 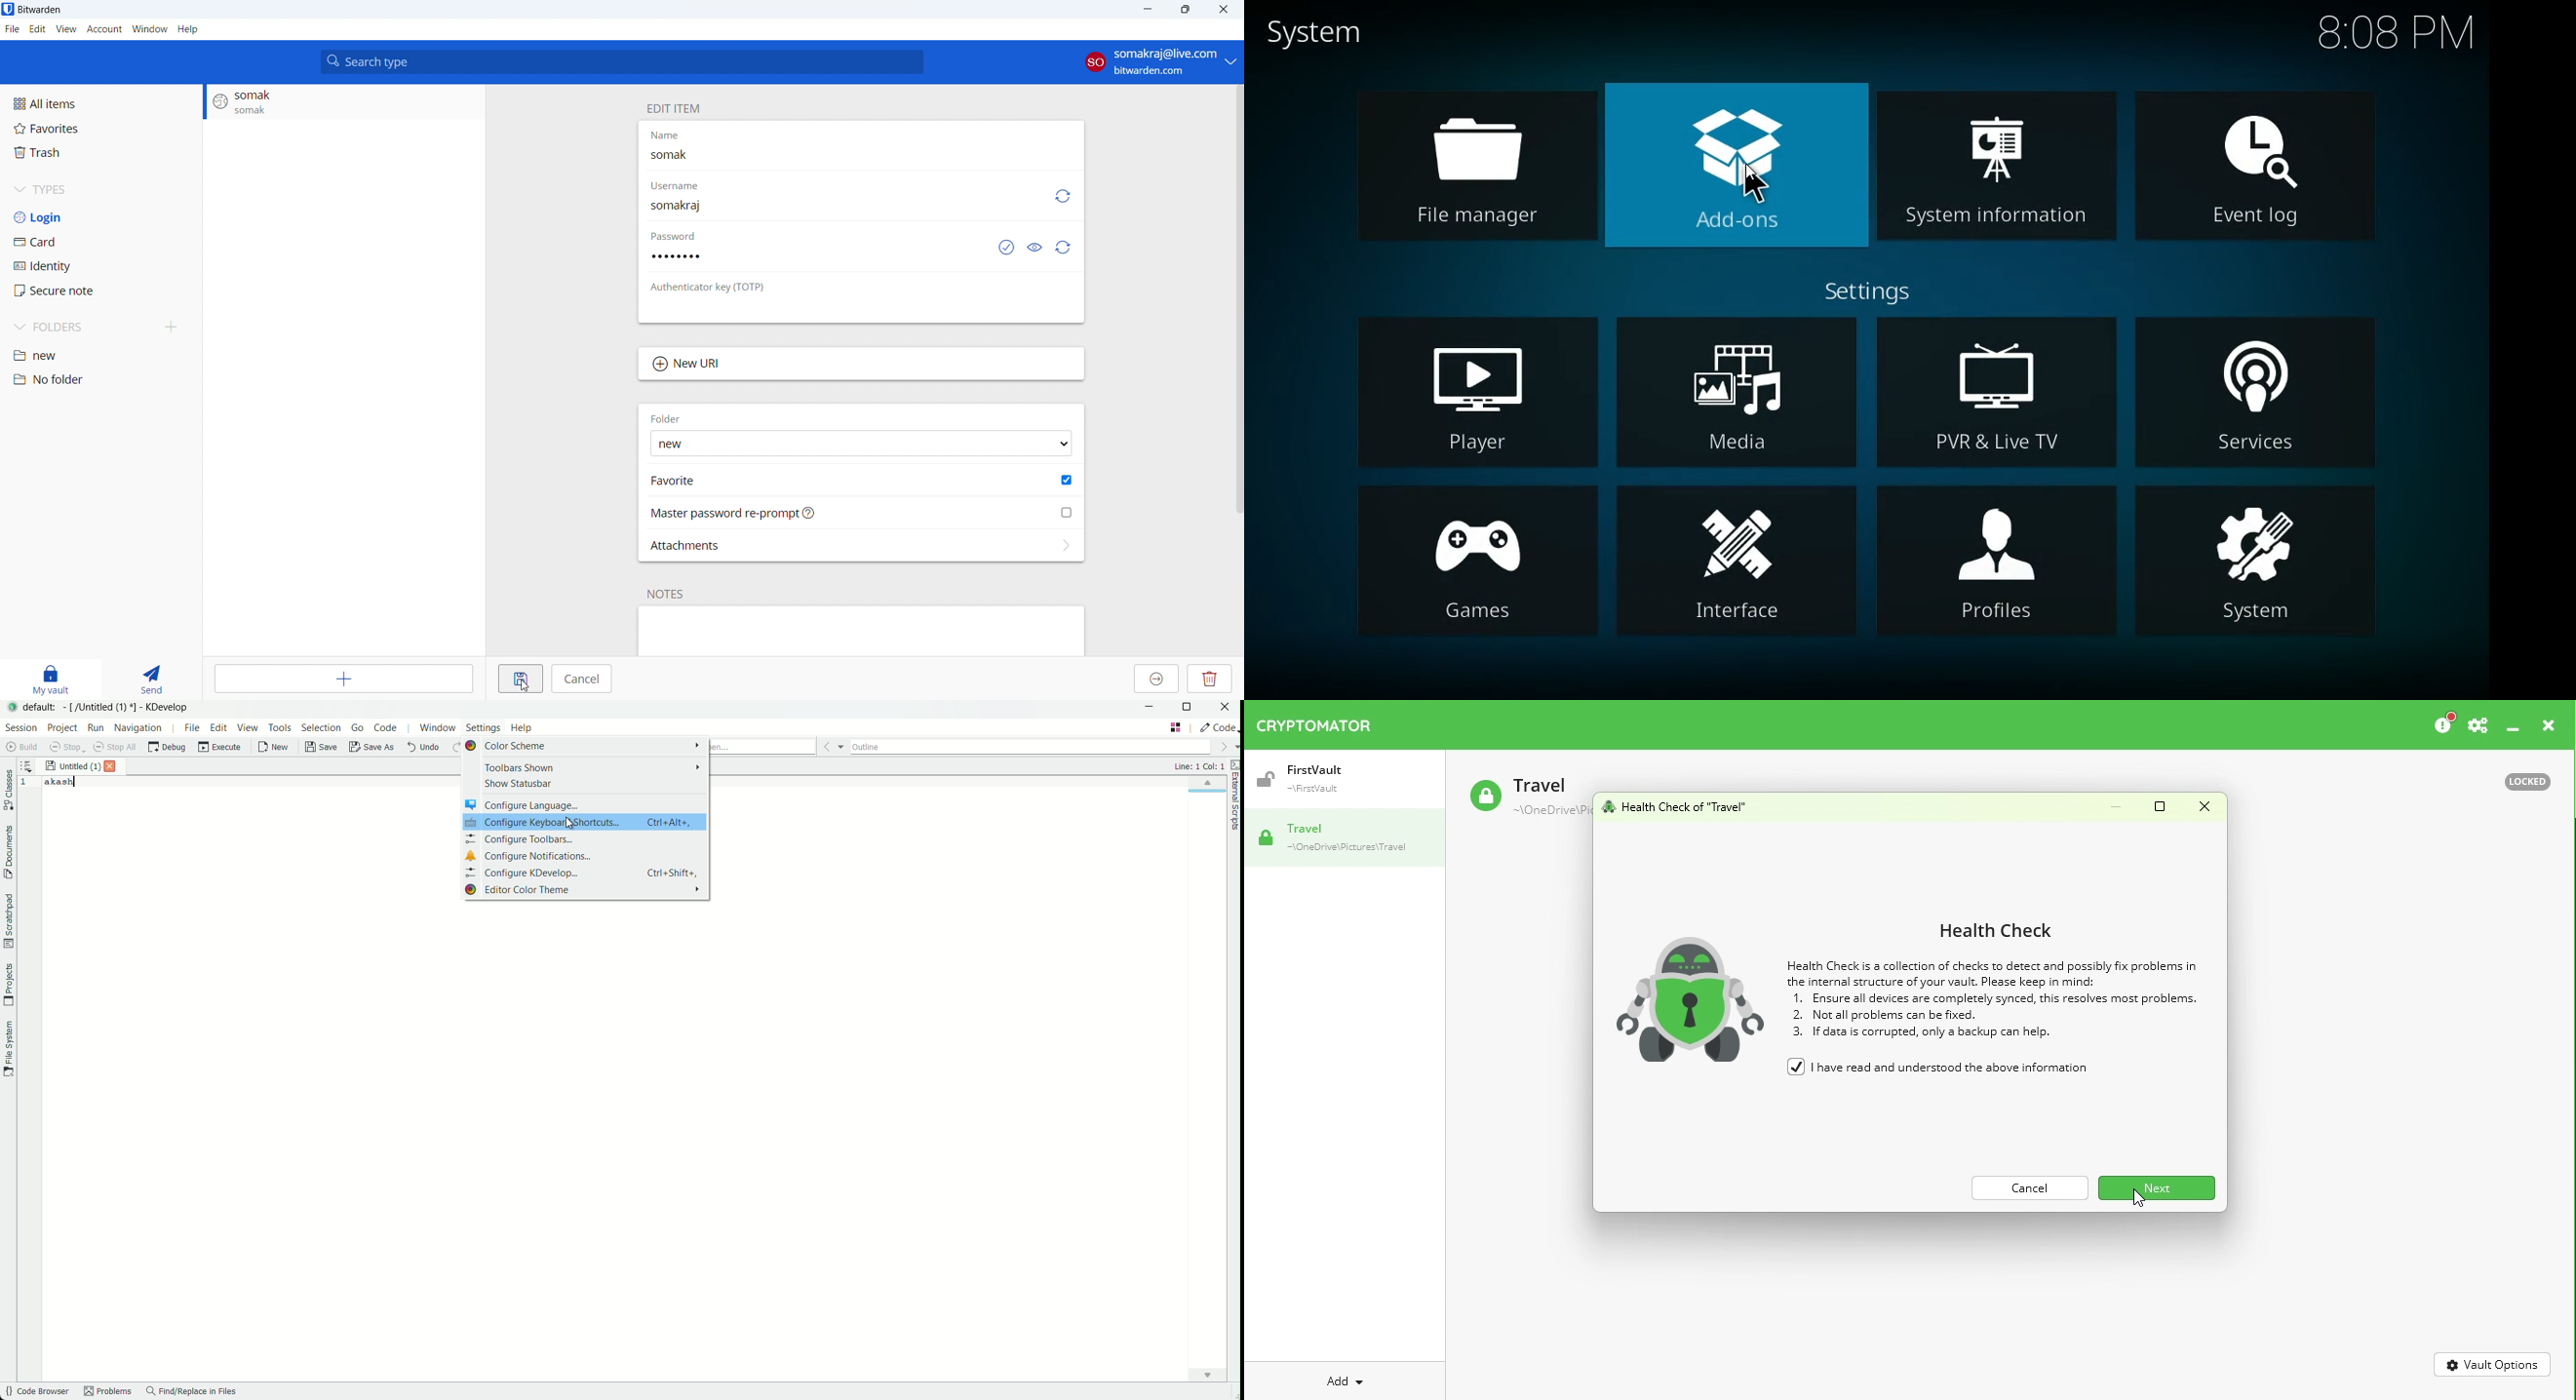 I want to click on master password ree-prompt, so click(x=862, y=513).